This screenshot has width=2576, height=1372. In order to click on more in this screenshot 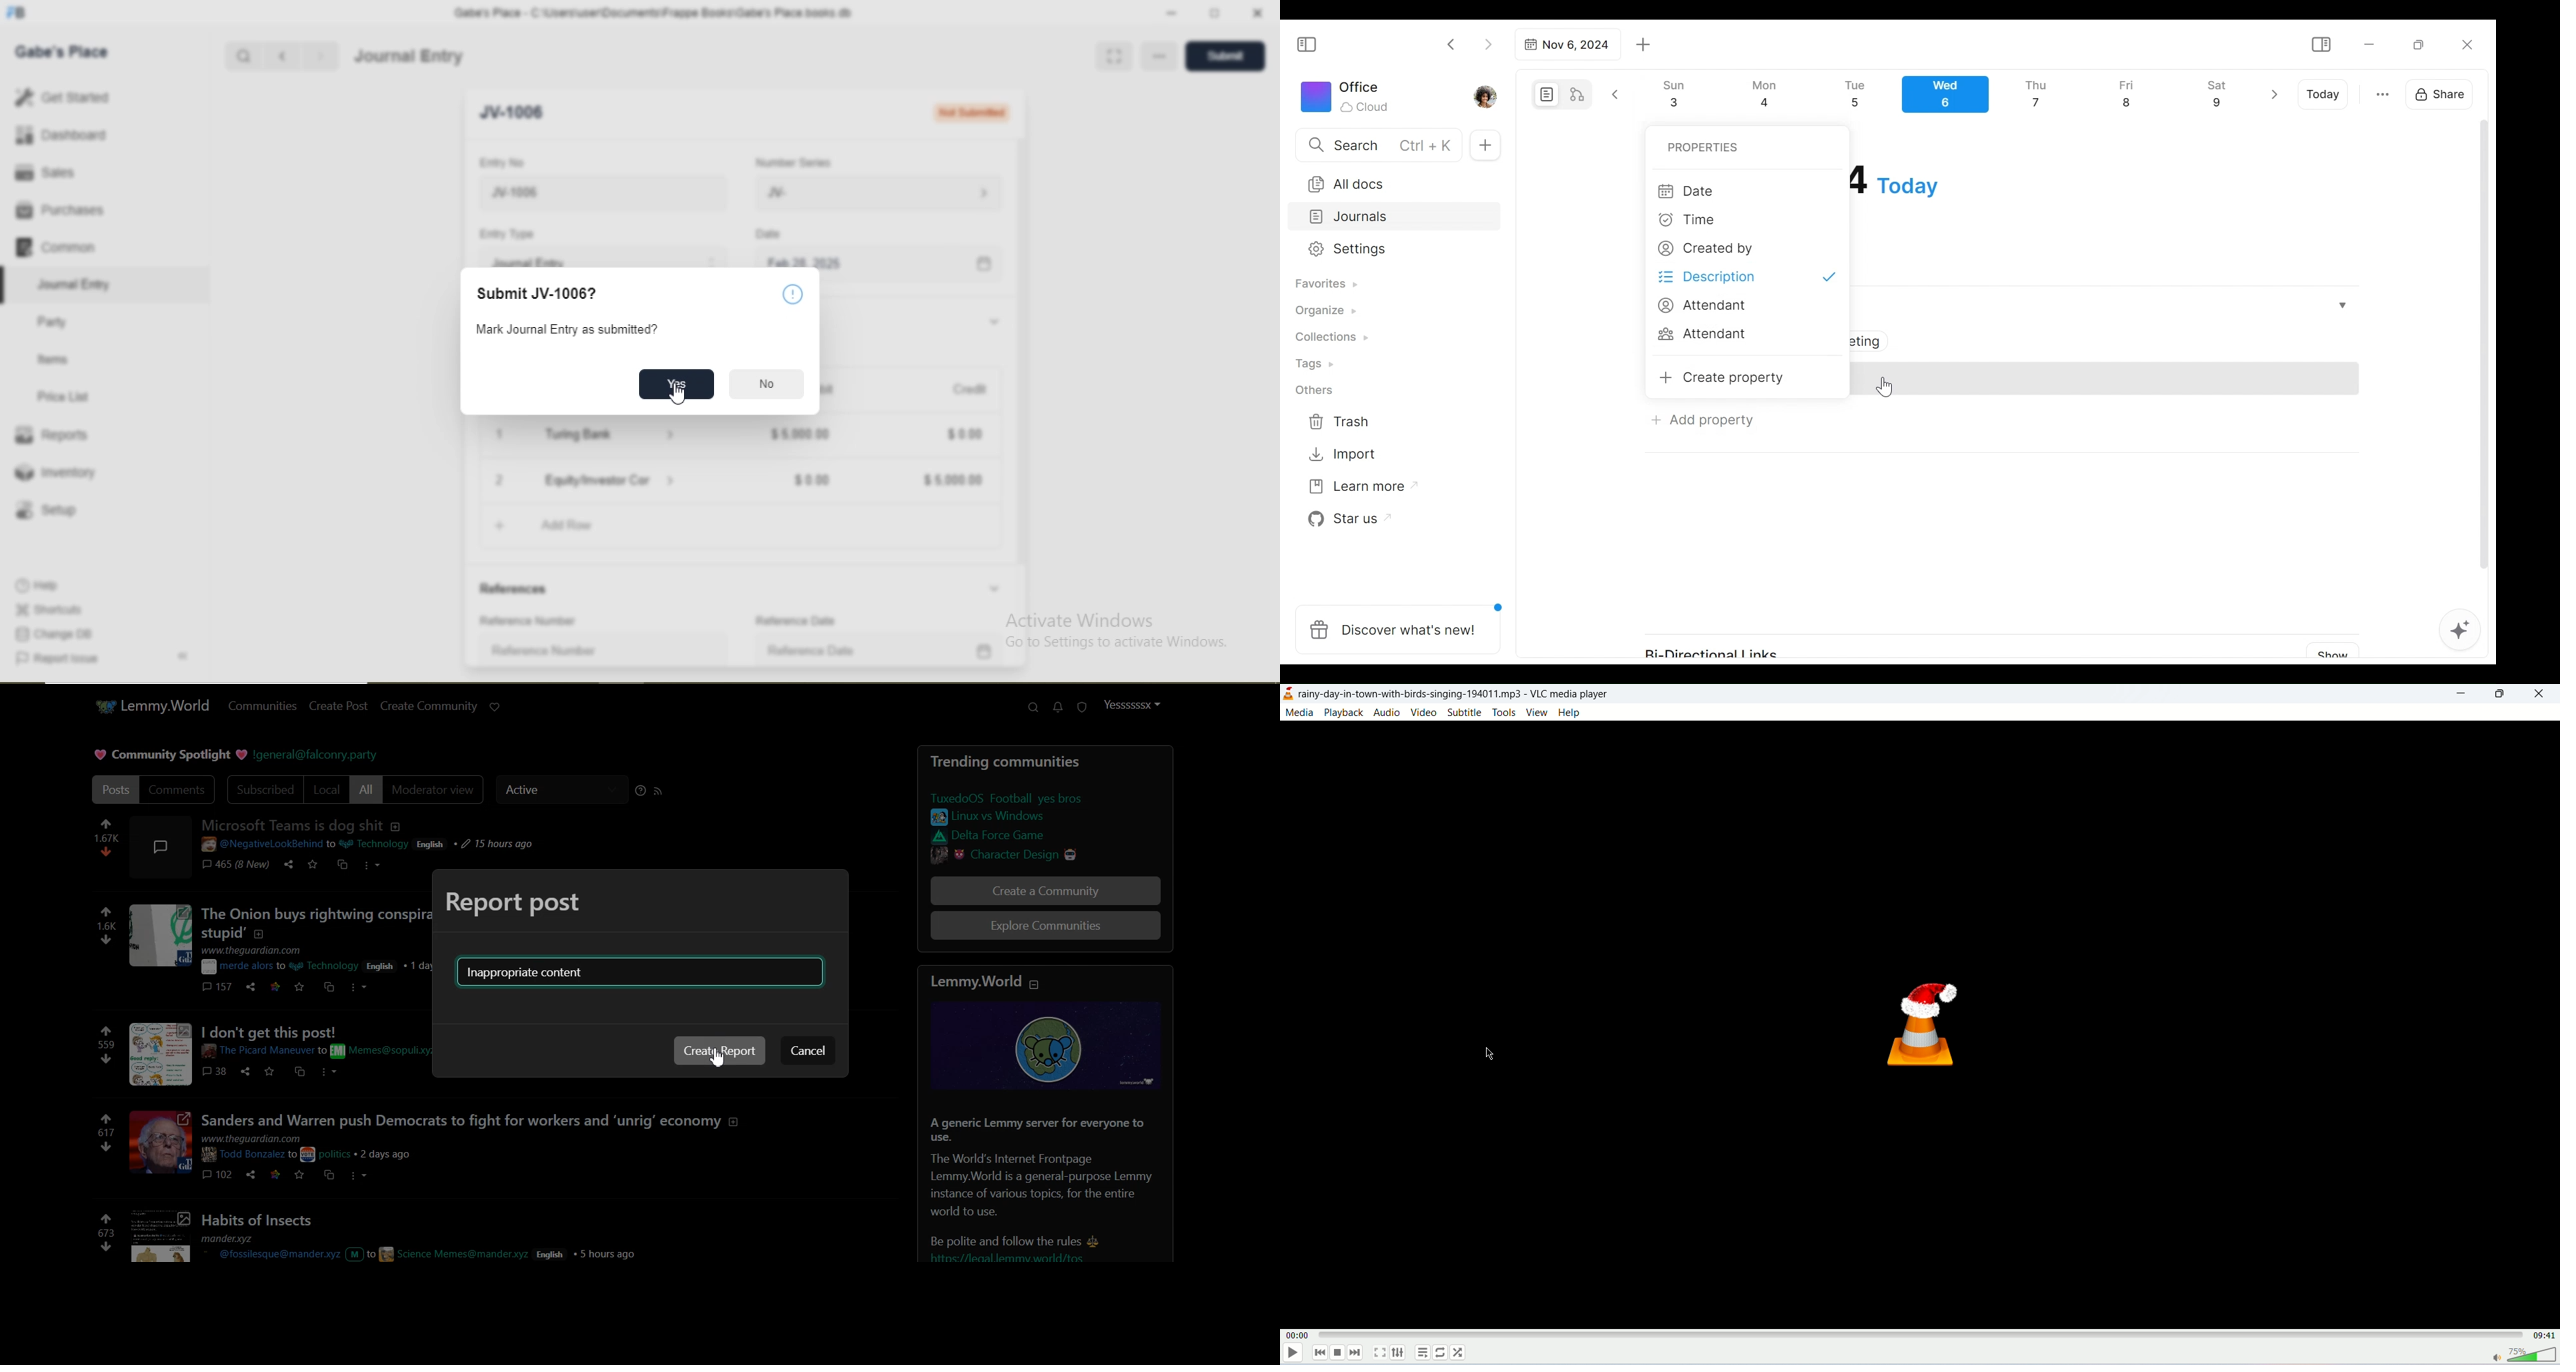, I will do `click(329, 1071)`.